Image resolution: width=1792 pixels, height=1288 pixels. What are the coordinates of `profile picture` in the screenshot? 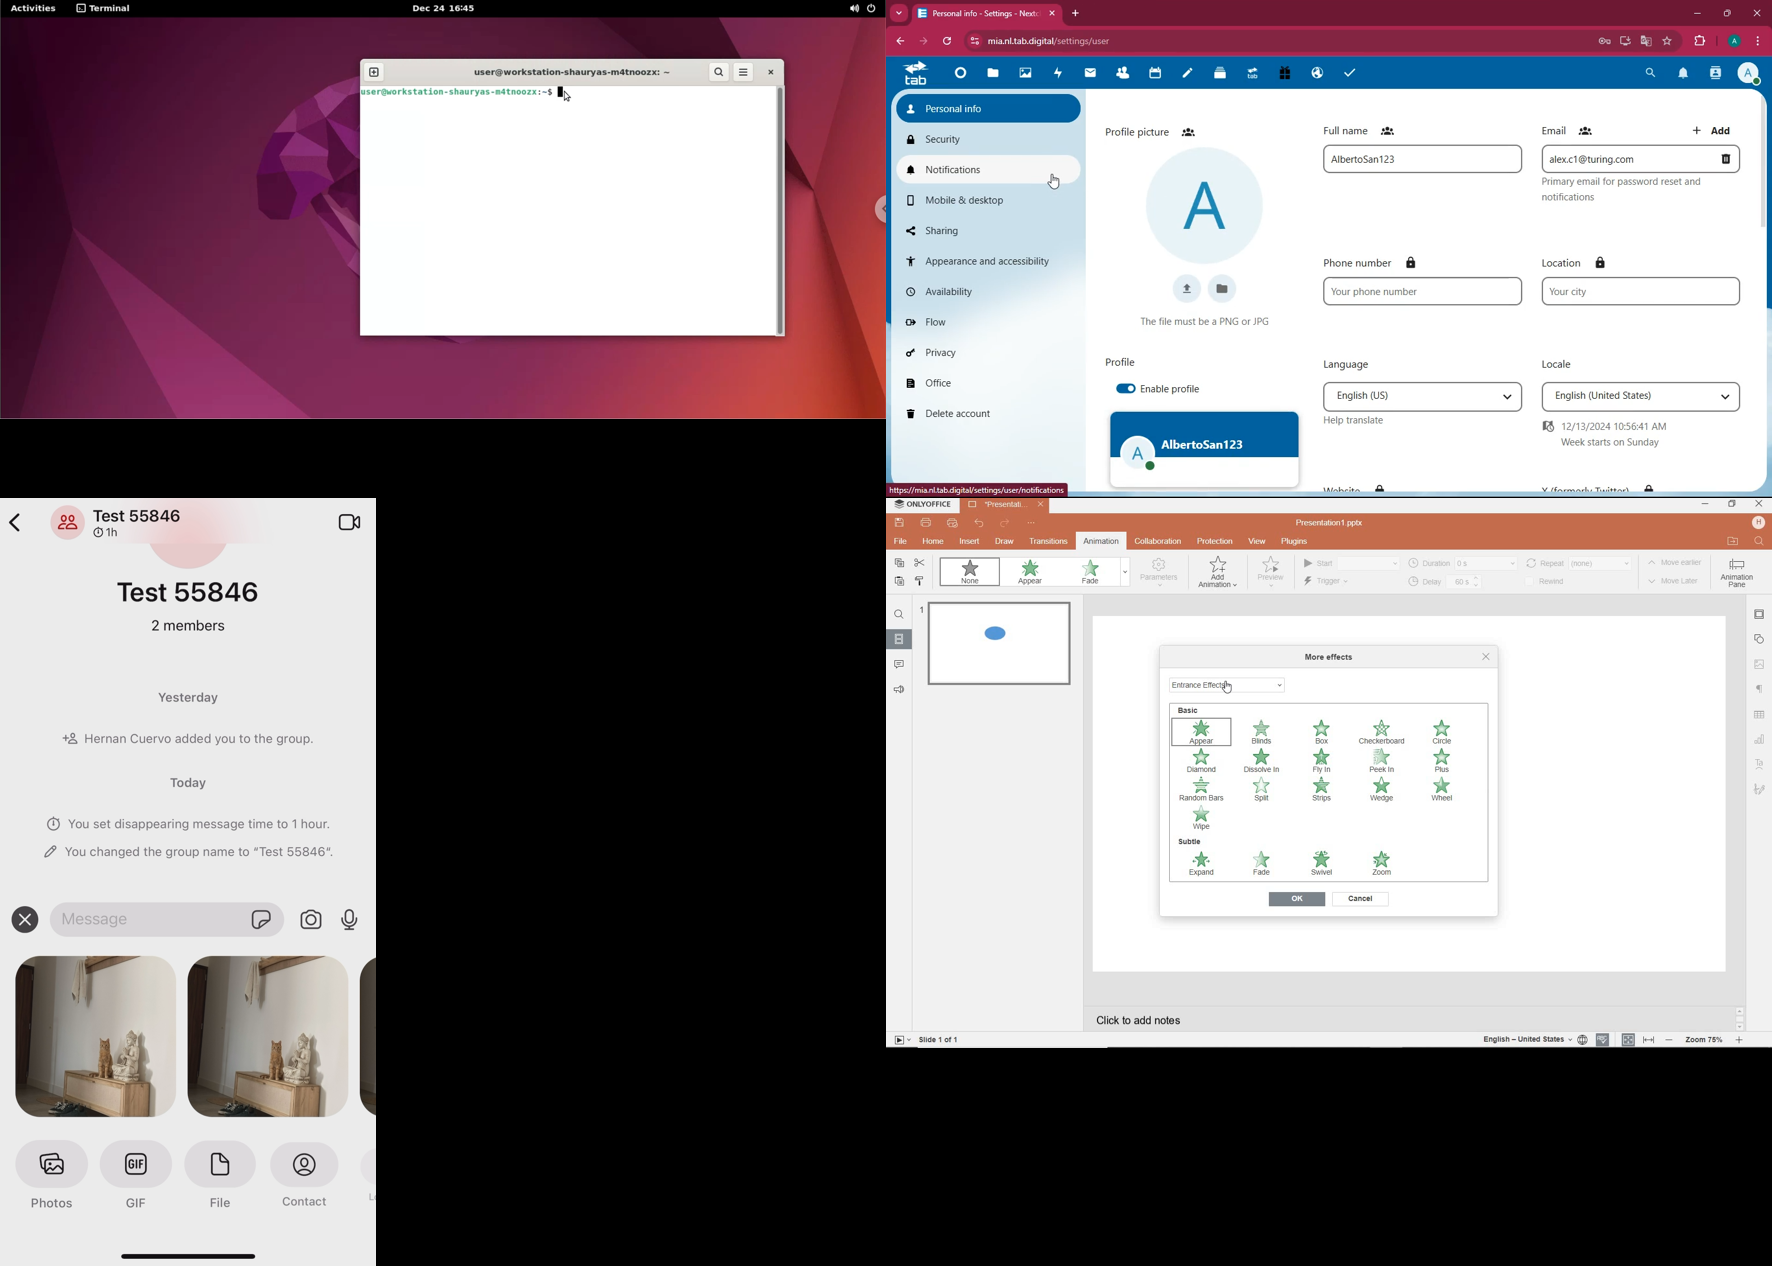 It's located at (1136, 132).